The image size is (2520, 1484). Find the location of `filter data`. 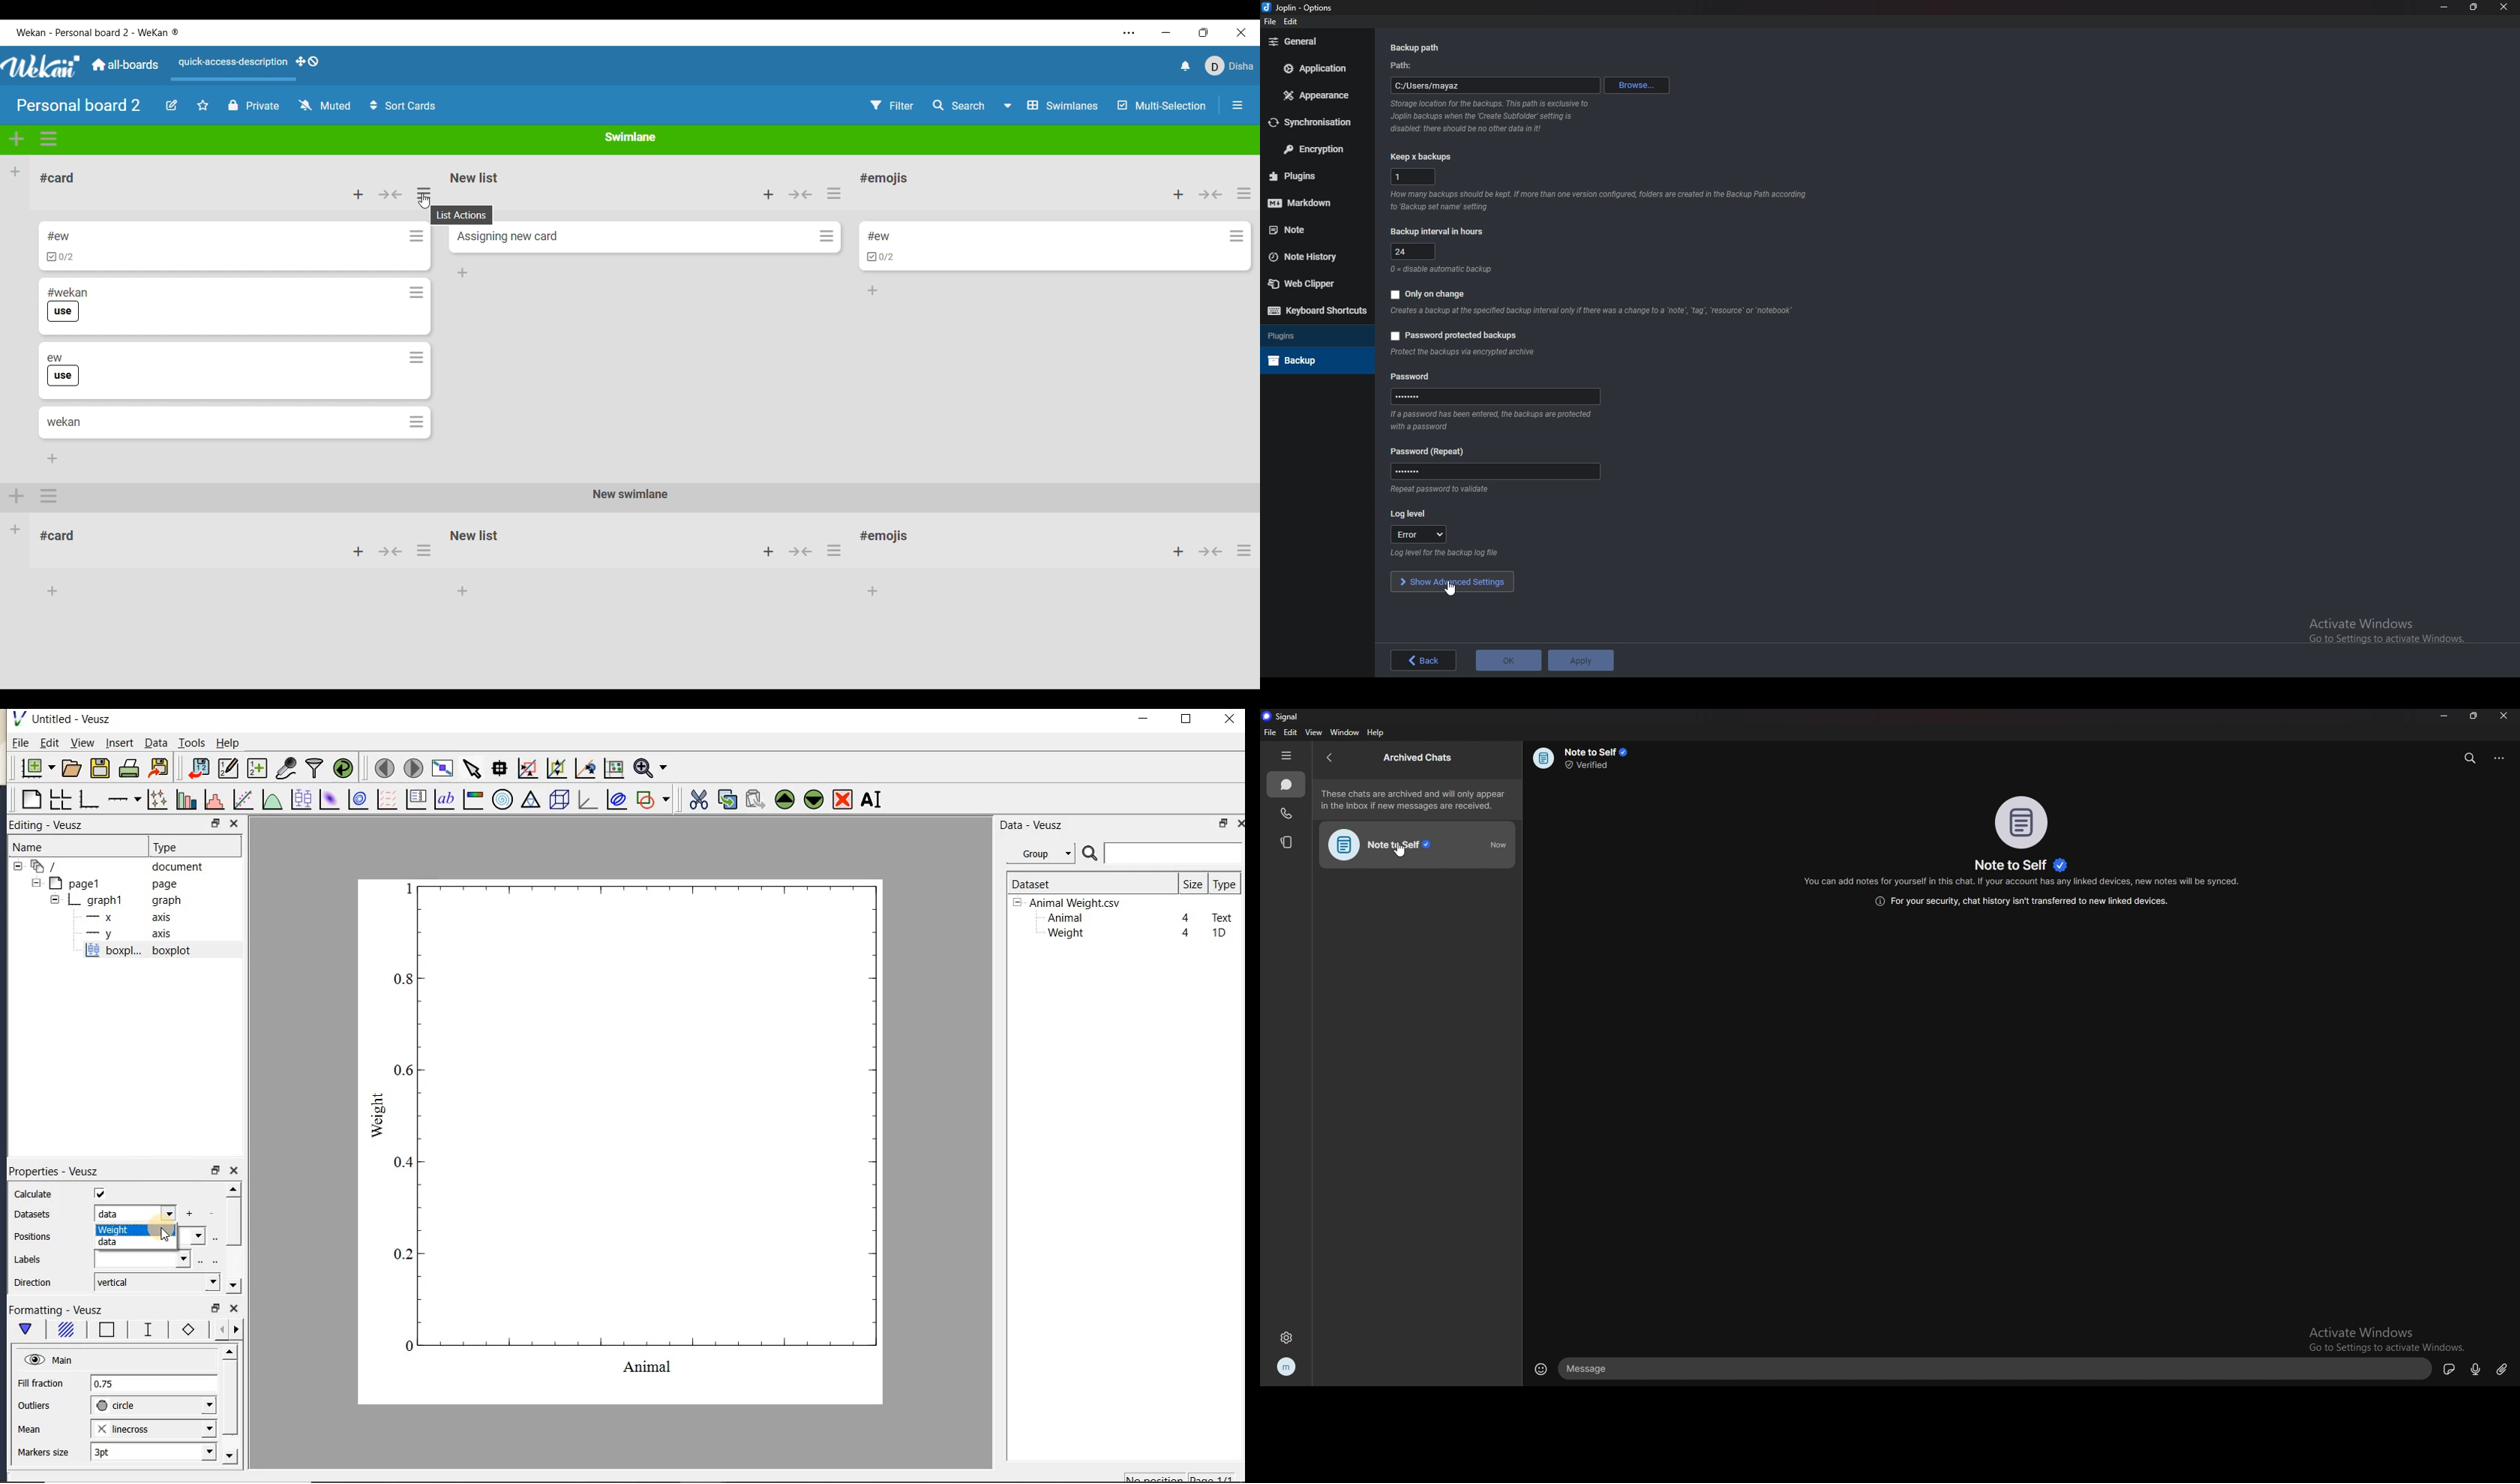

filter data is located at coordinates (315, 767).